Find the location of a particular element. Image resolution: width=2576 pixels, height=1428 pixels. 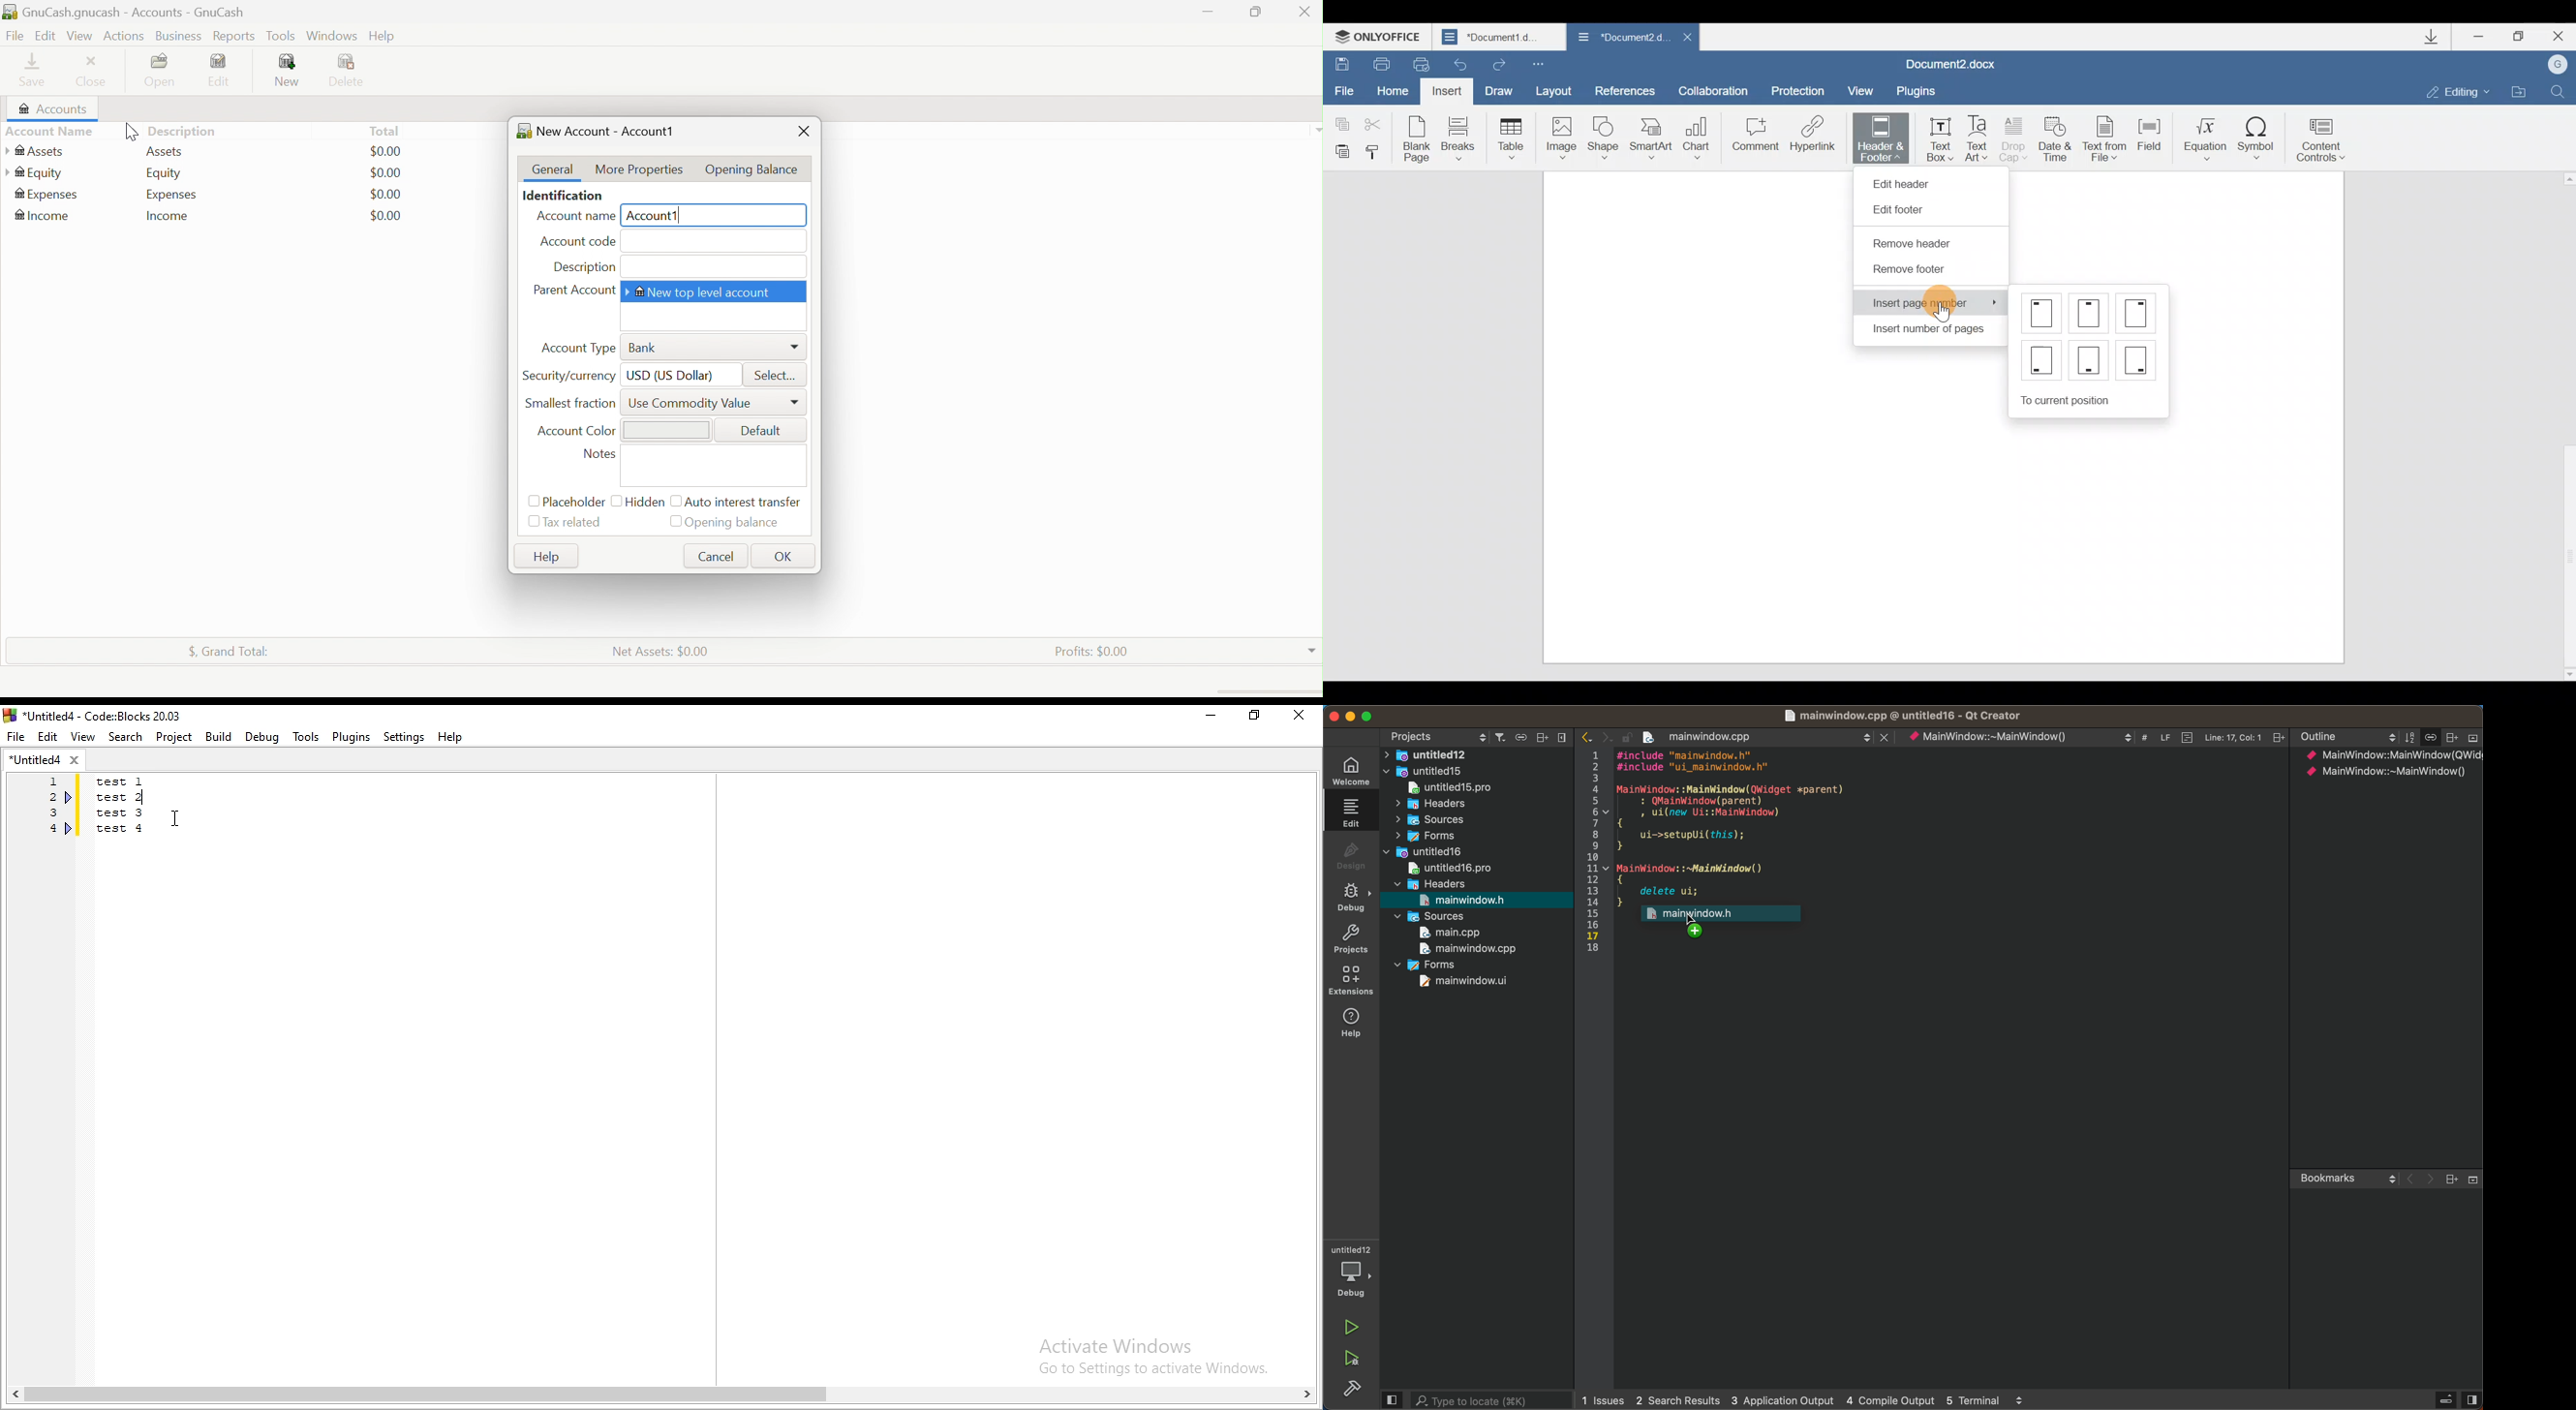

Total is located at coordinates (384, 131).